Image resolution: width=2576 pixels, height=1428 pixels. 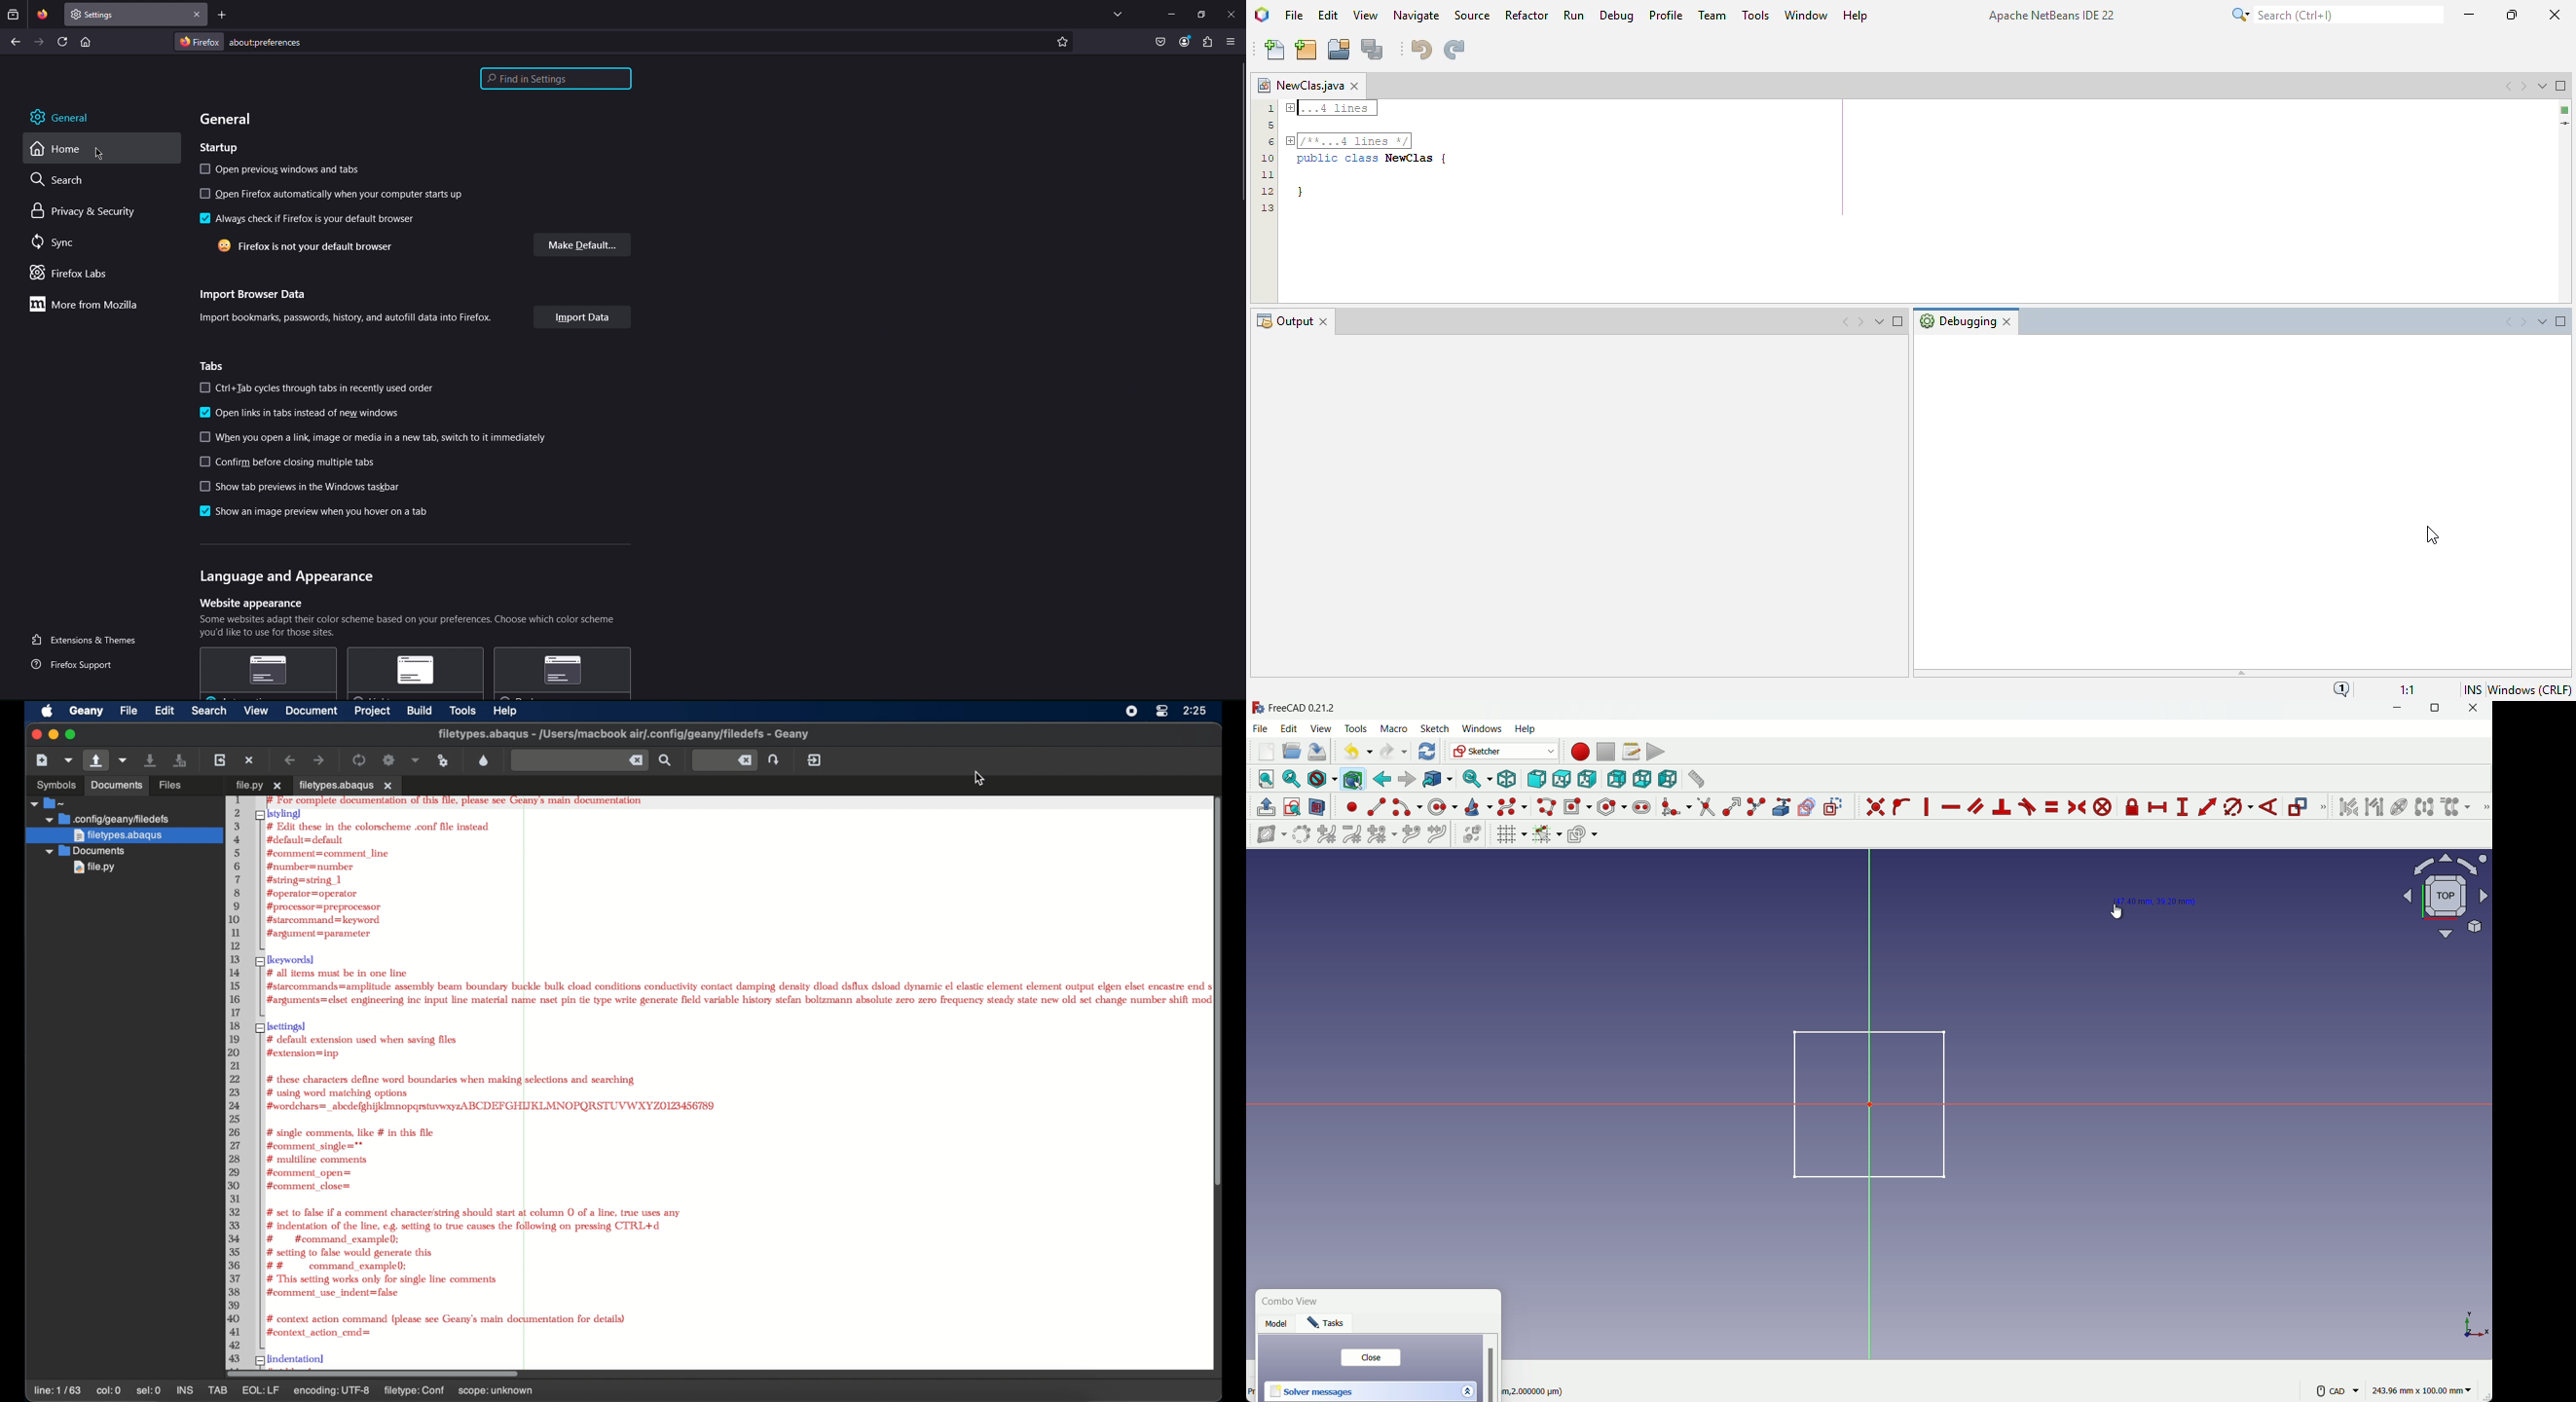 I want to click on Ctrl + Tab cycles through tabs in recently used order, so click(x=317, y=388).